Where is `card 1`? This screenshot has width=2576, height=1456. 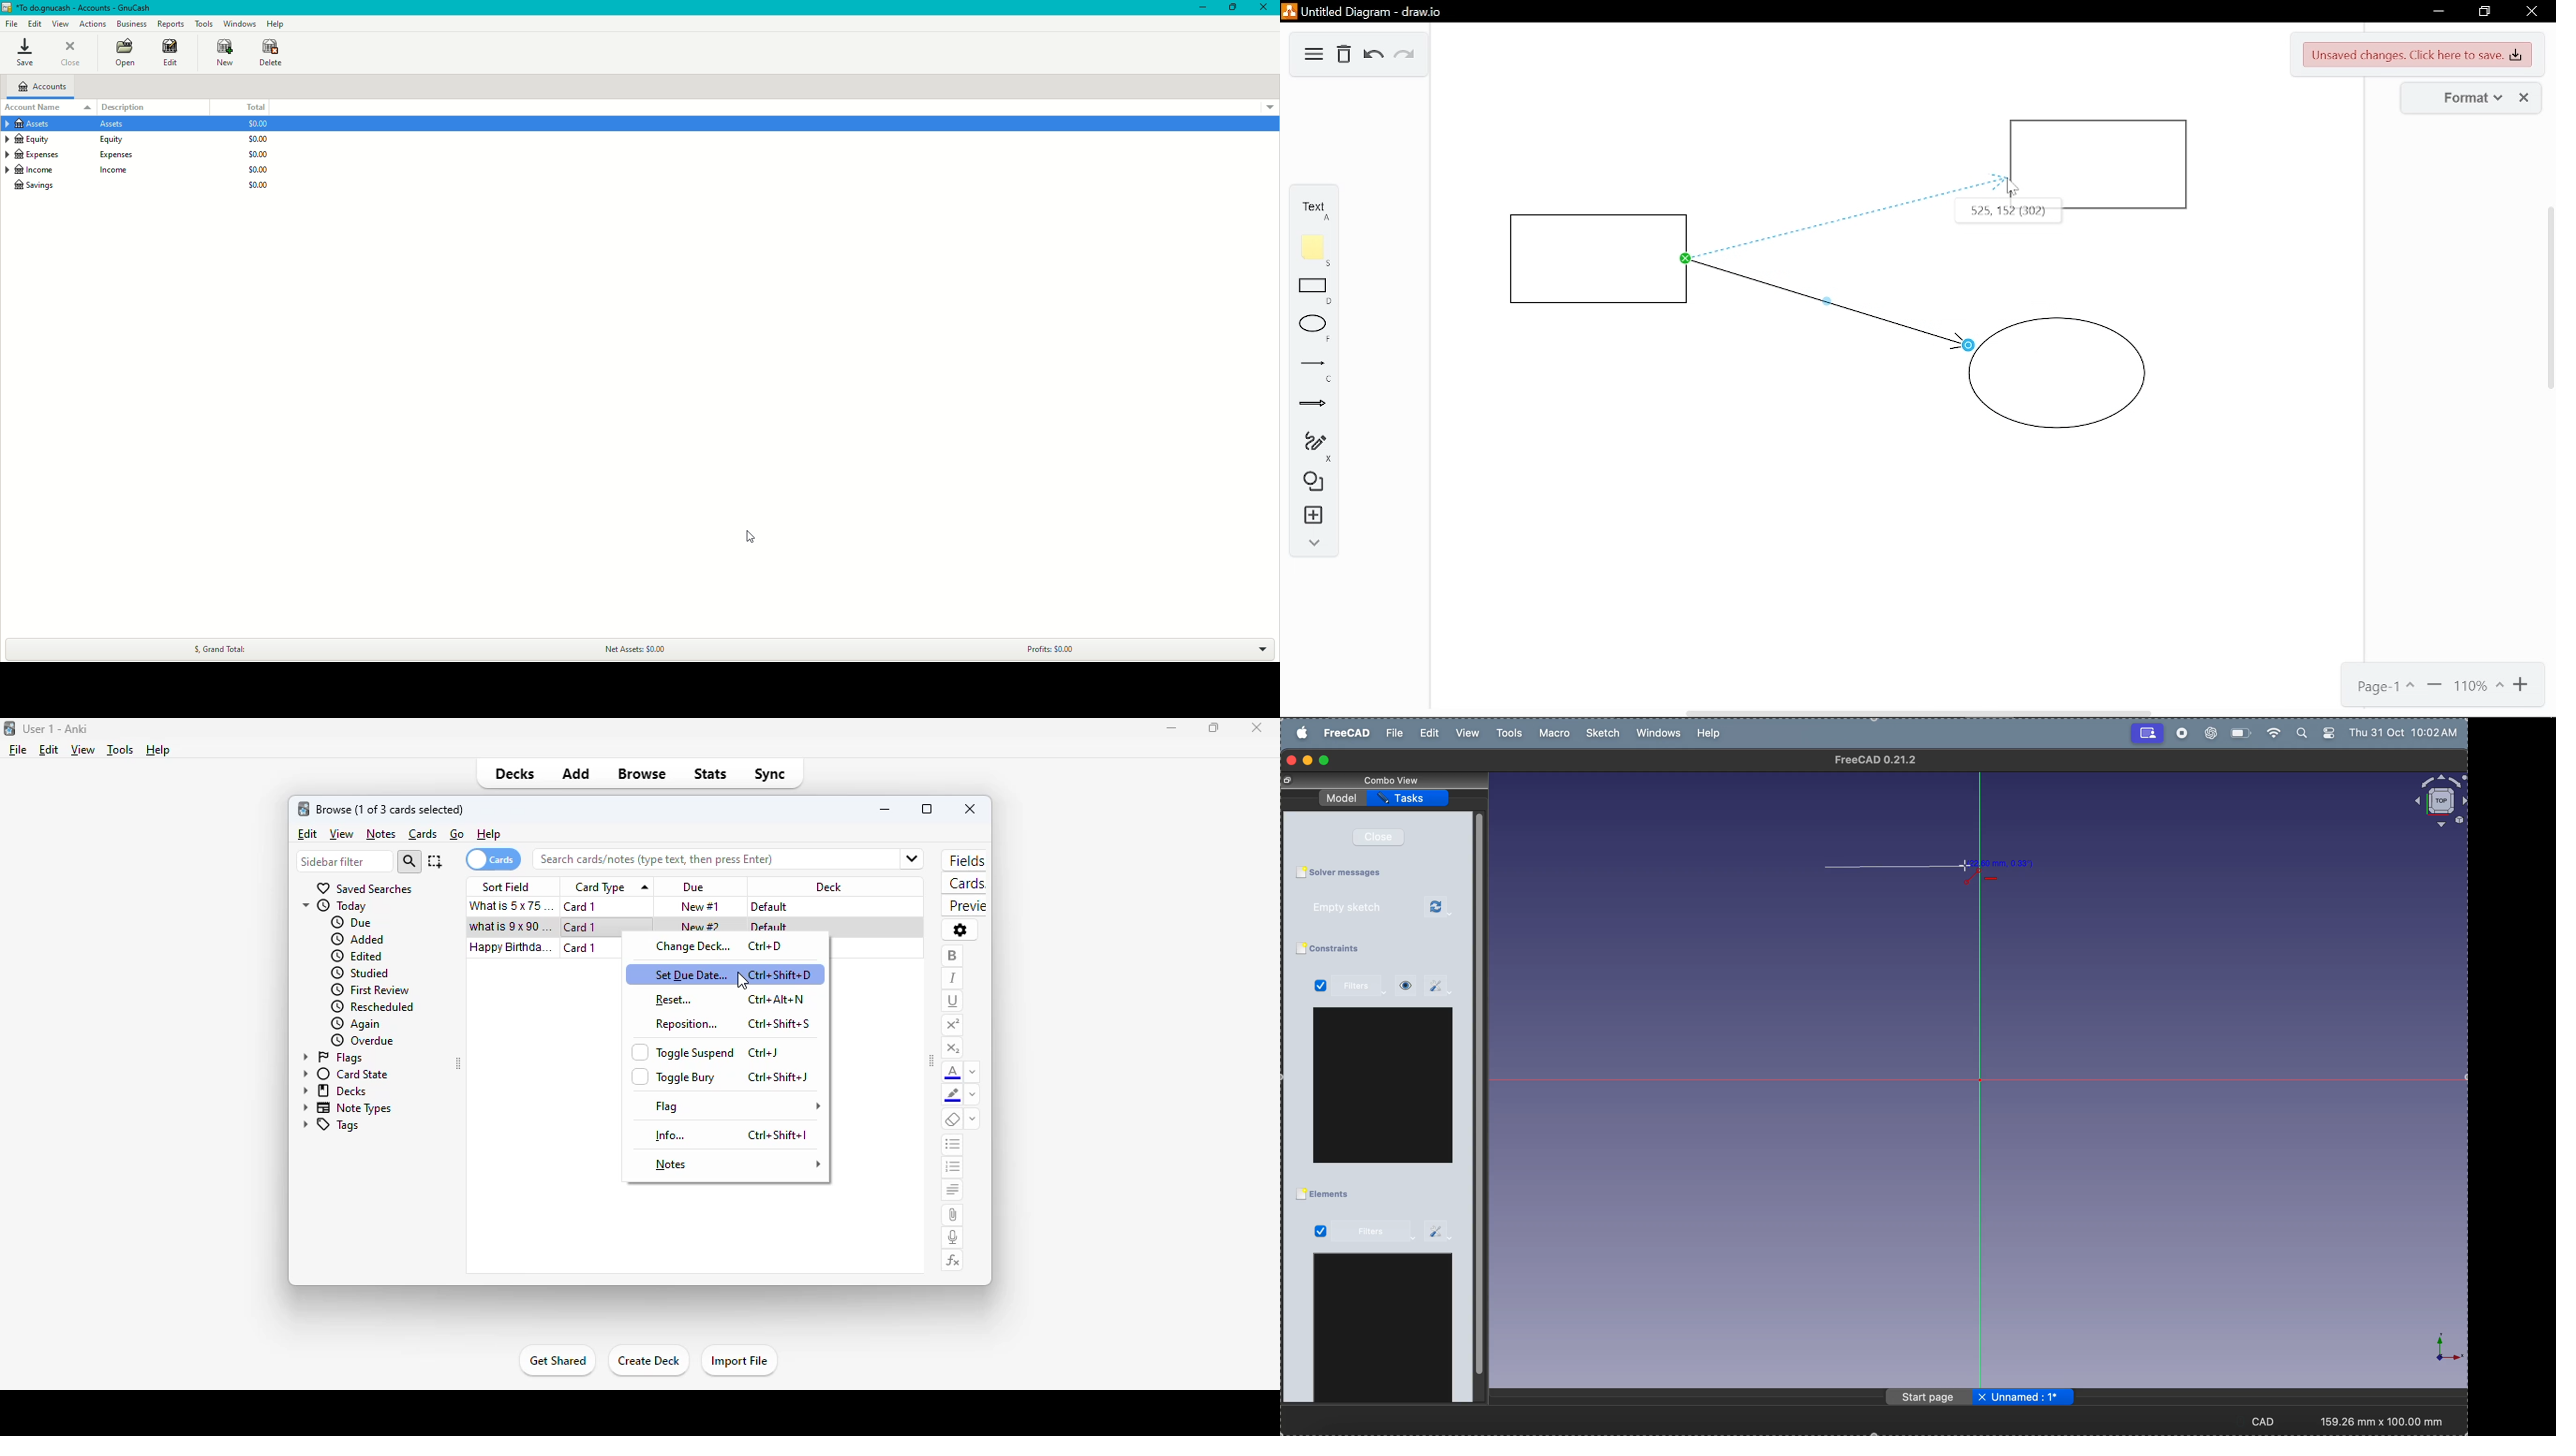
card 1 is located at coordinates (582, 907).